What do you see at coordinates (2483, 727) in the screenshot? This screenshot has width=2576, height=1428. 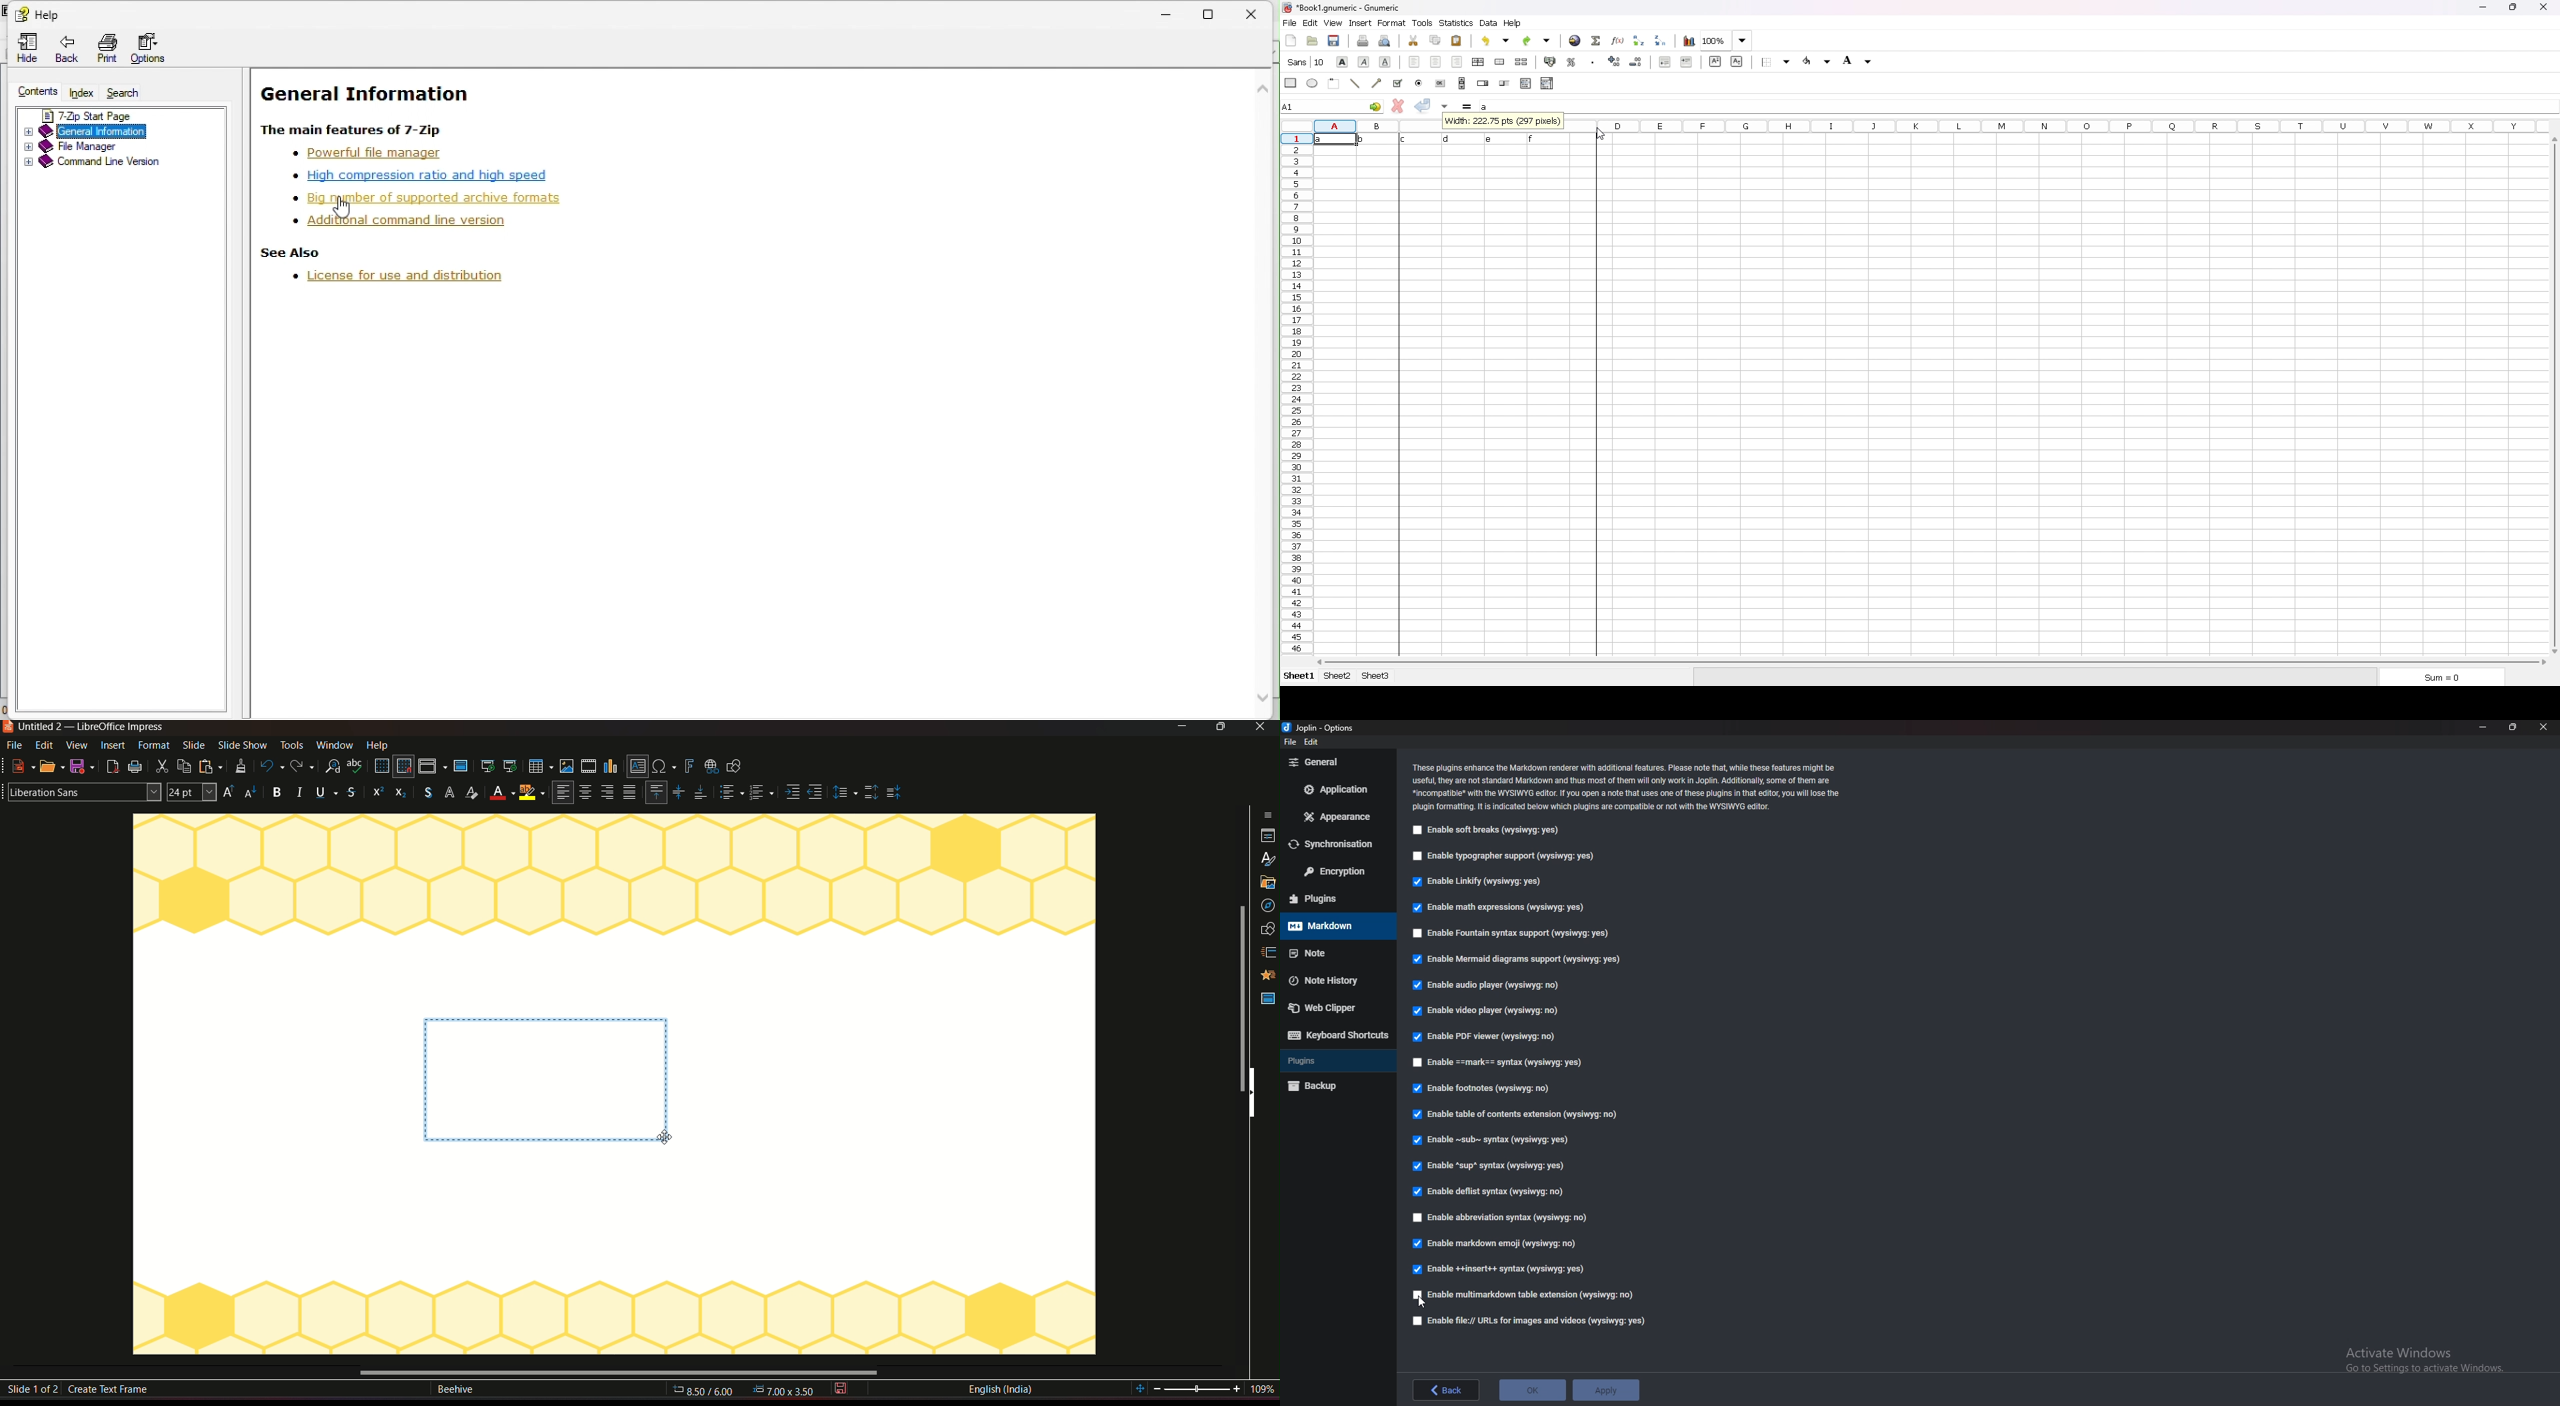 I see `minimize` at bounding box center [2483, 727].